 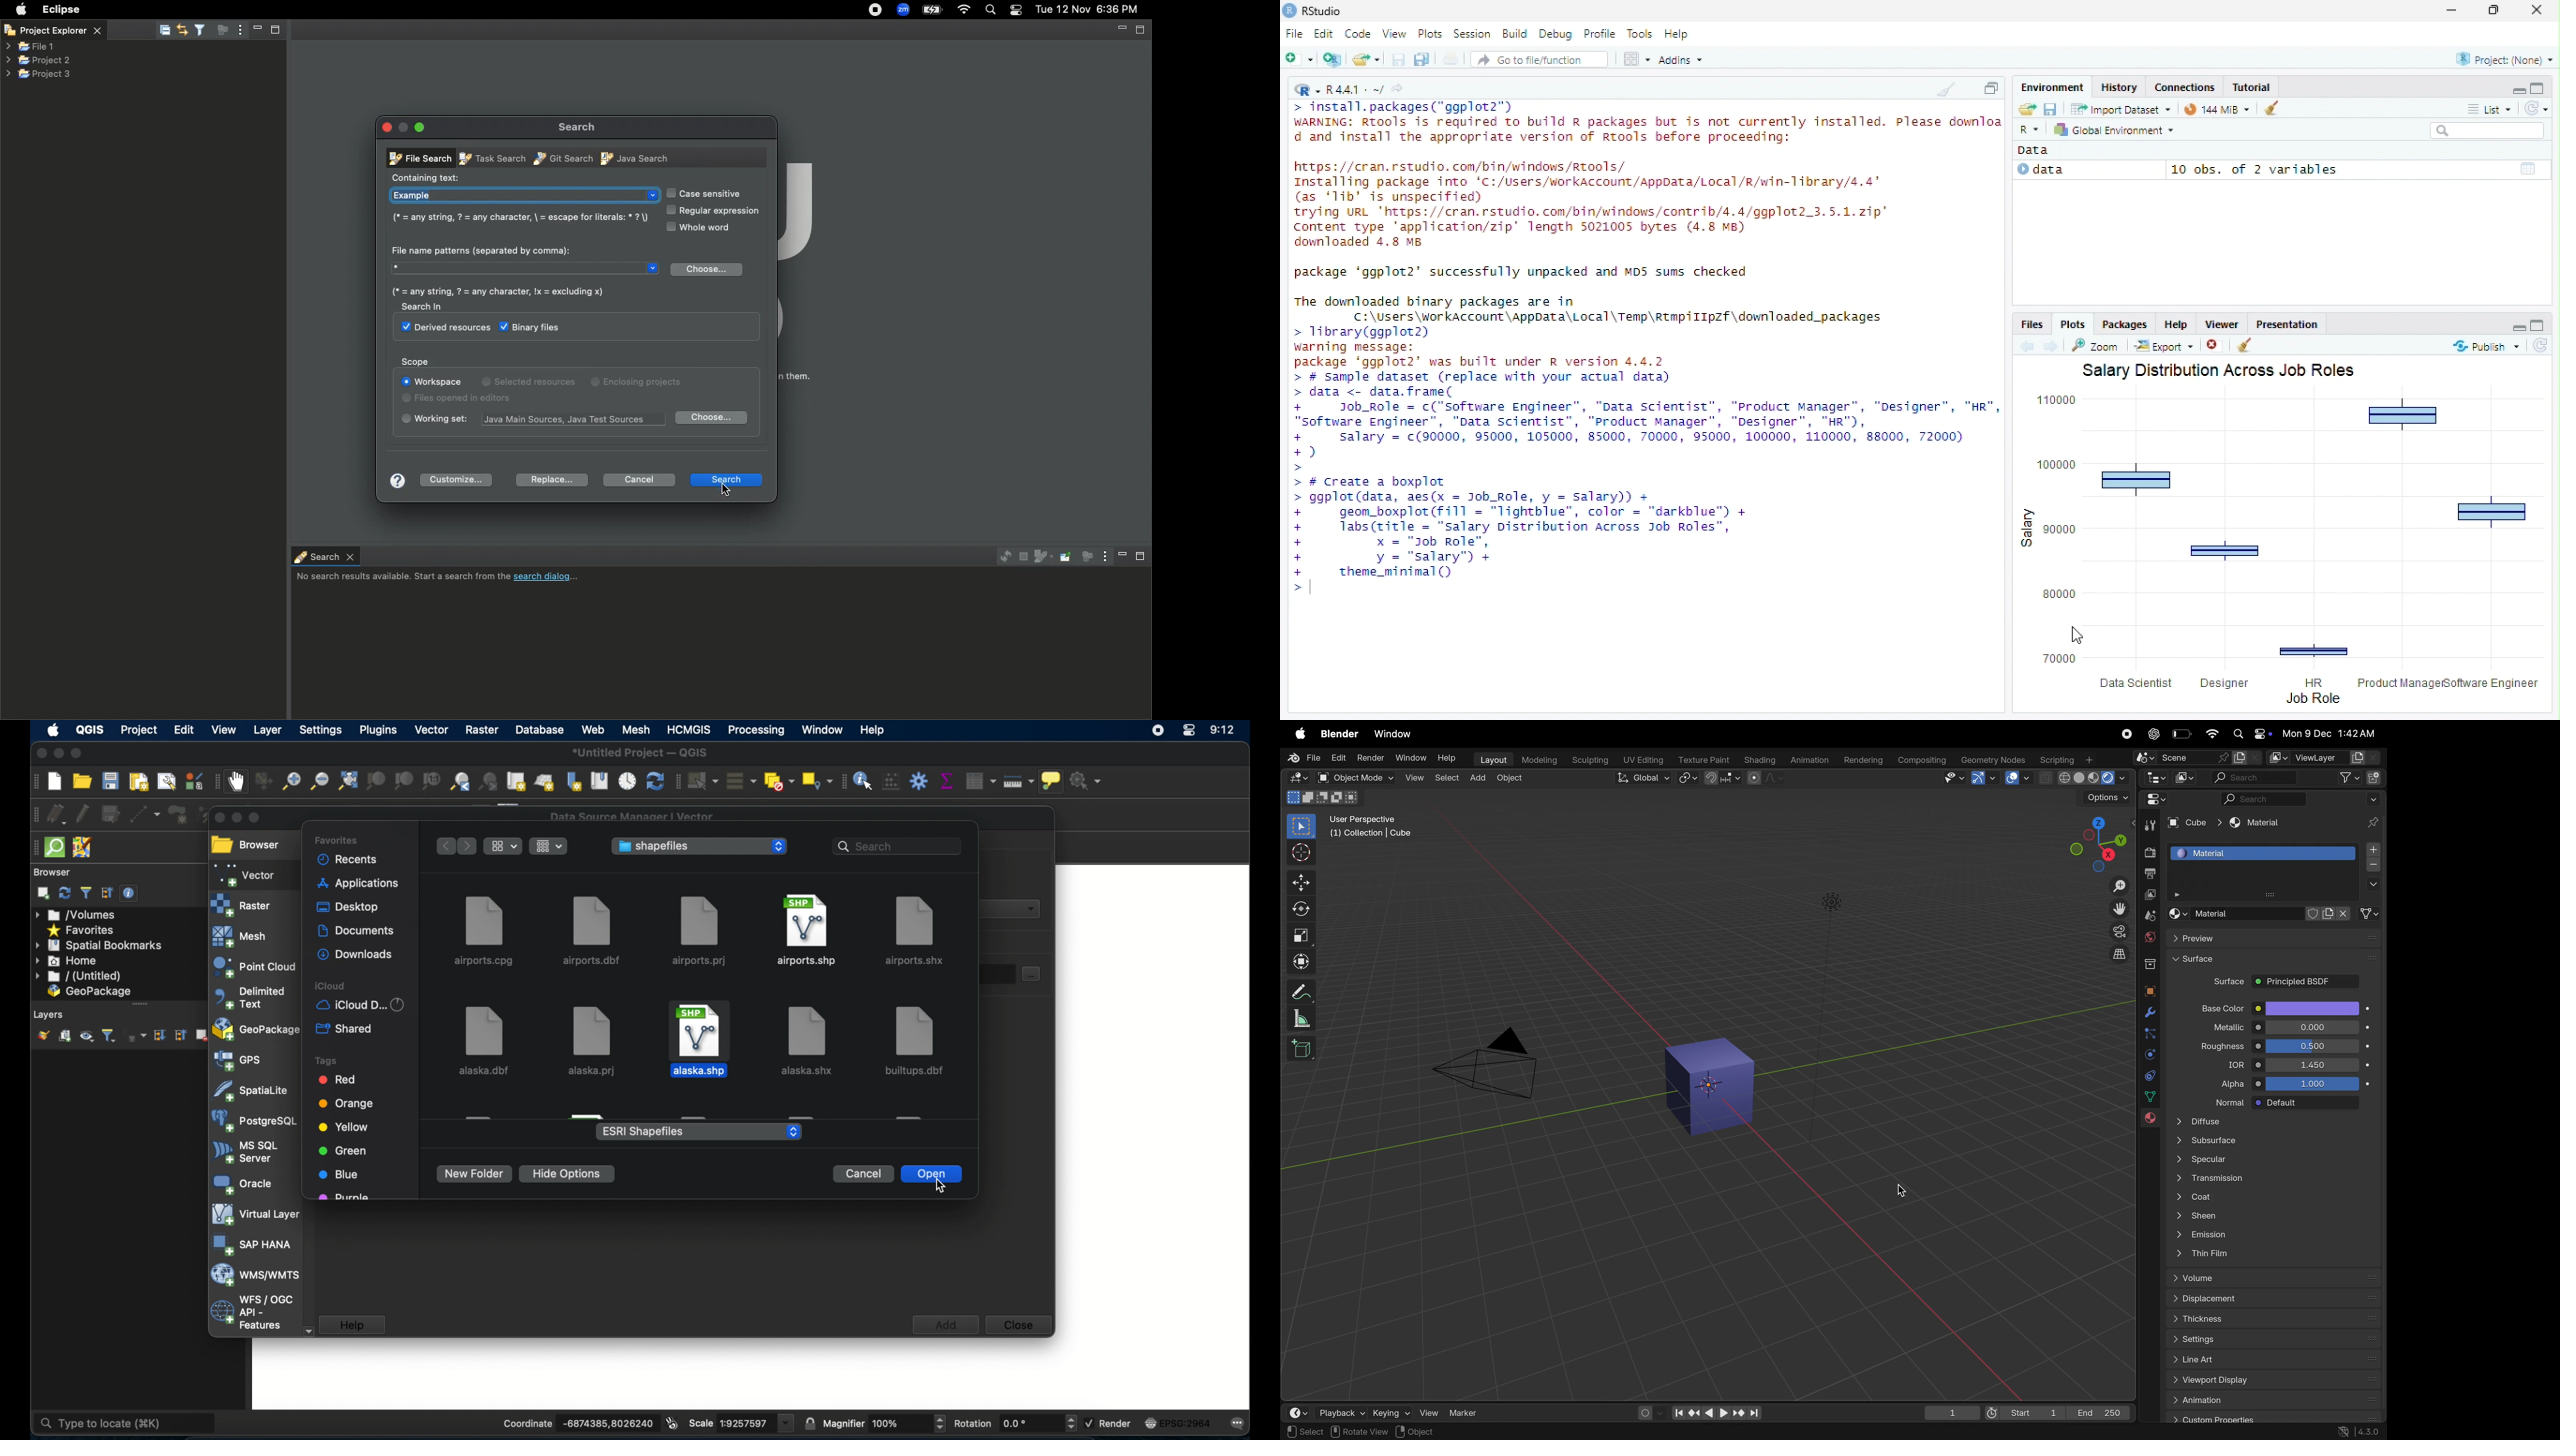 I want to click on project selector, so click(x=2501, y=59).